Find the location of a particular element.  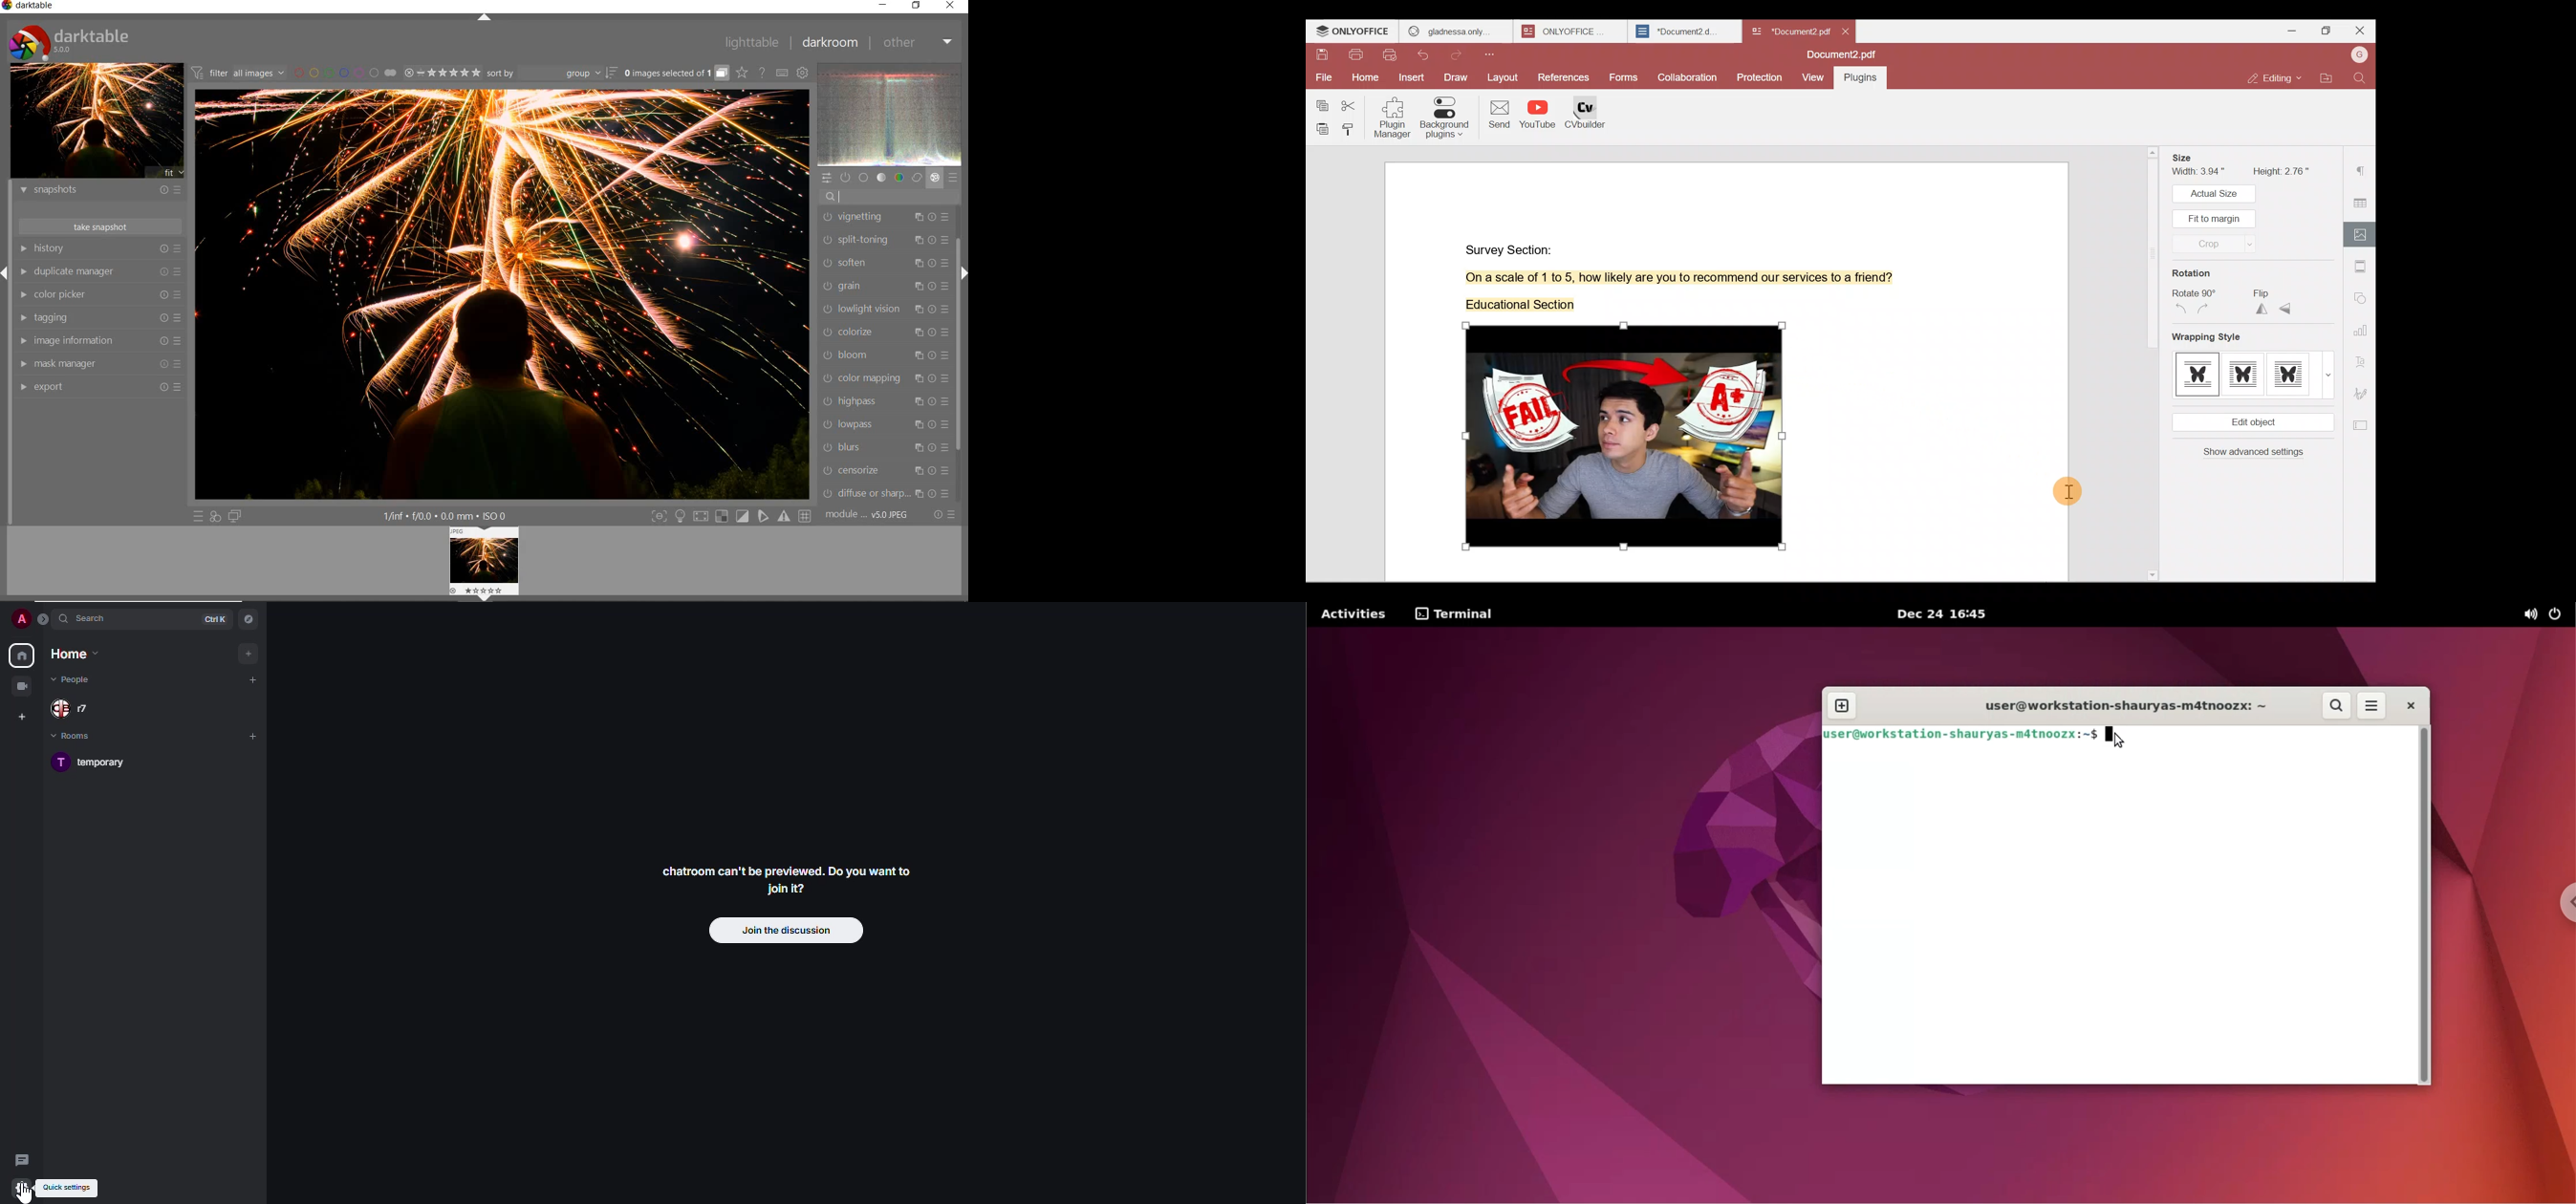

Style 2 is located at coordinates (2245, 375).